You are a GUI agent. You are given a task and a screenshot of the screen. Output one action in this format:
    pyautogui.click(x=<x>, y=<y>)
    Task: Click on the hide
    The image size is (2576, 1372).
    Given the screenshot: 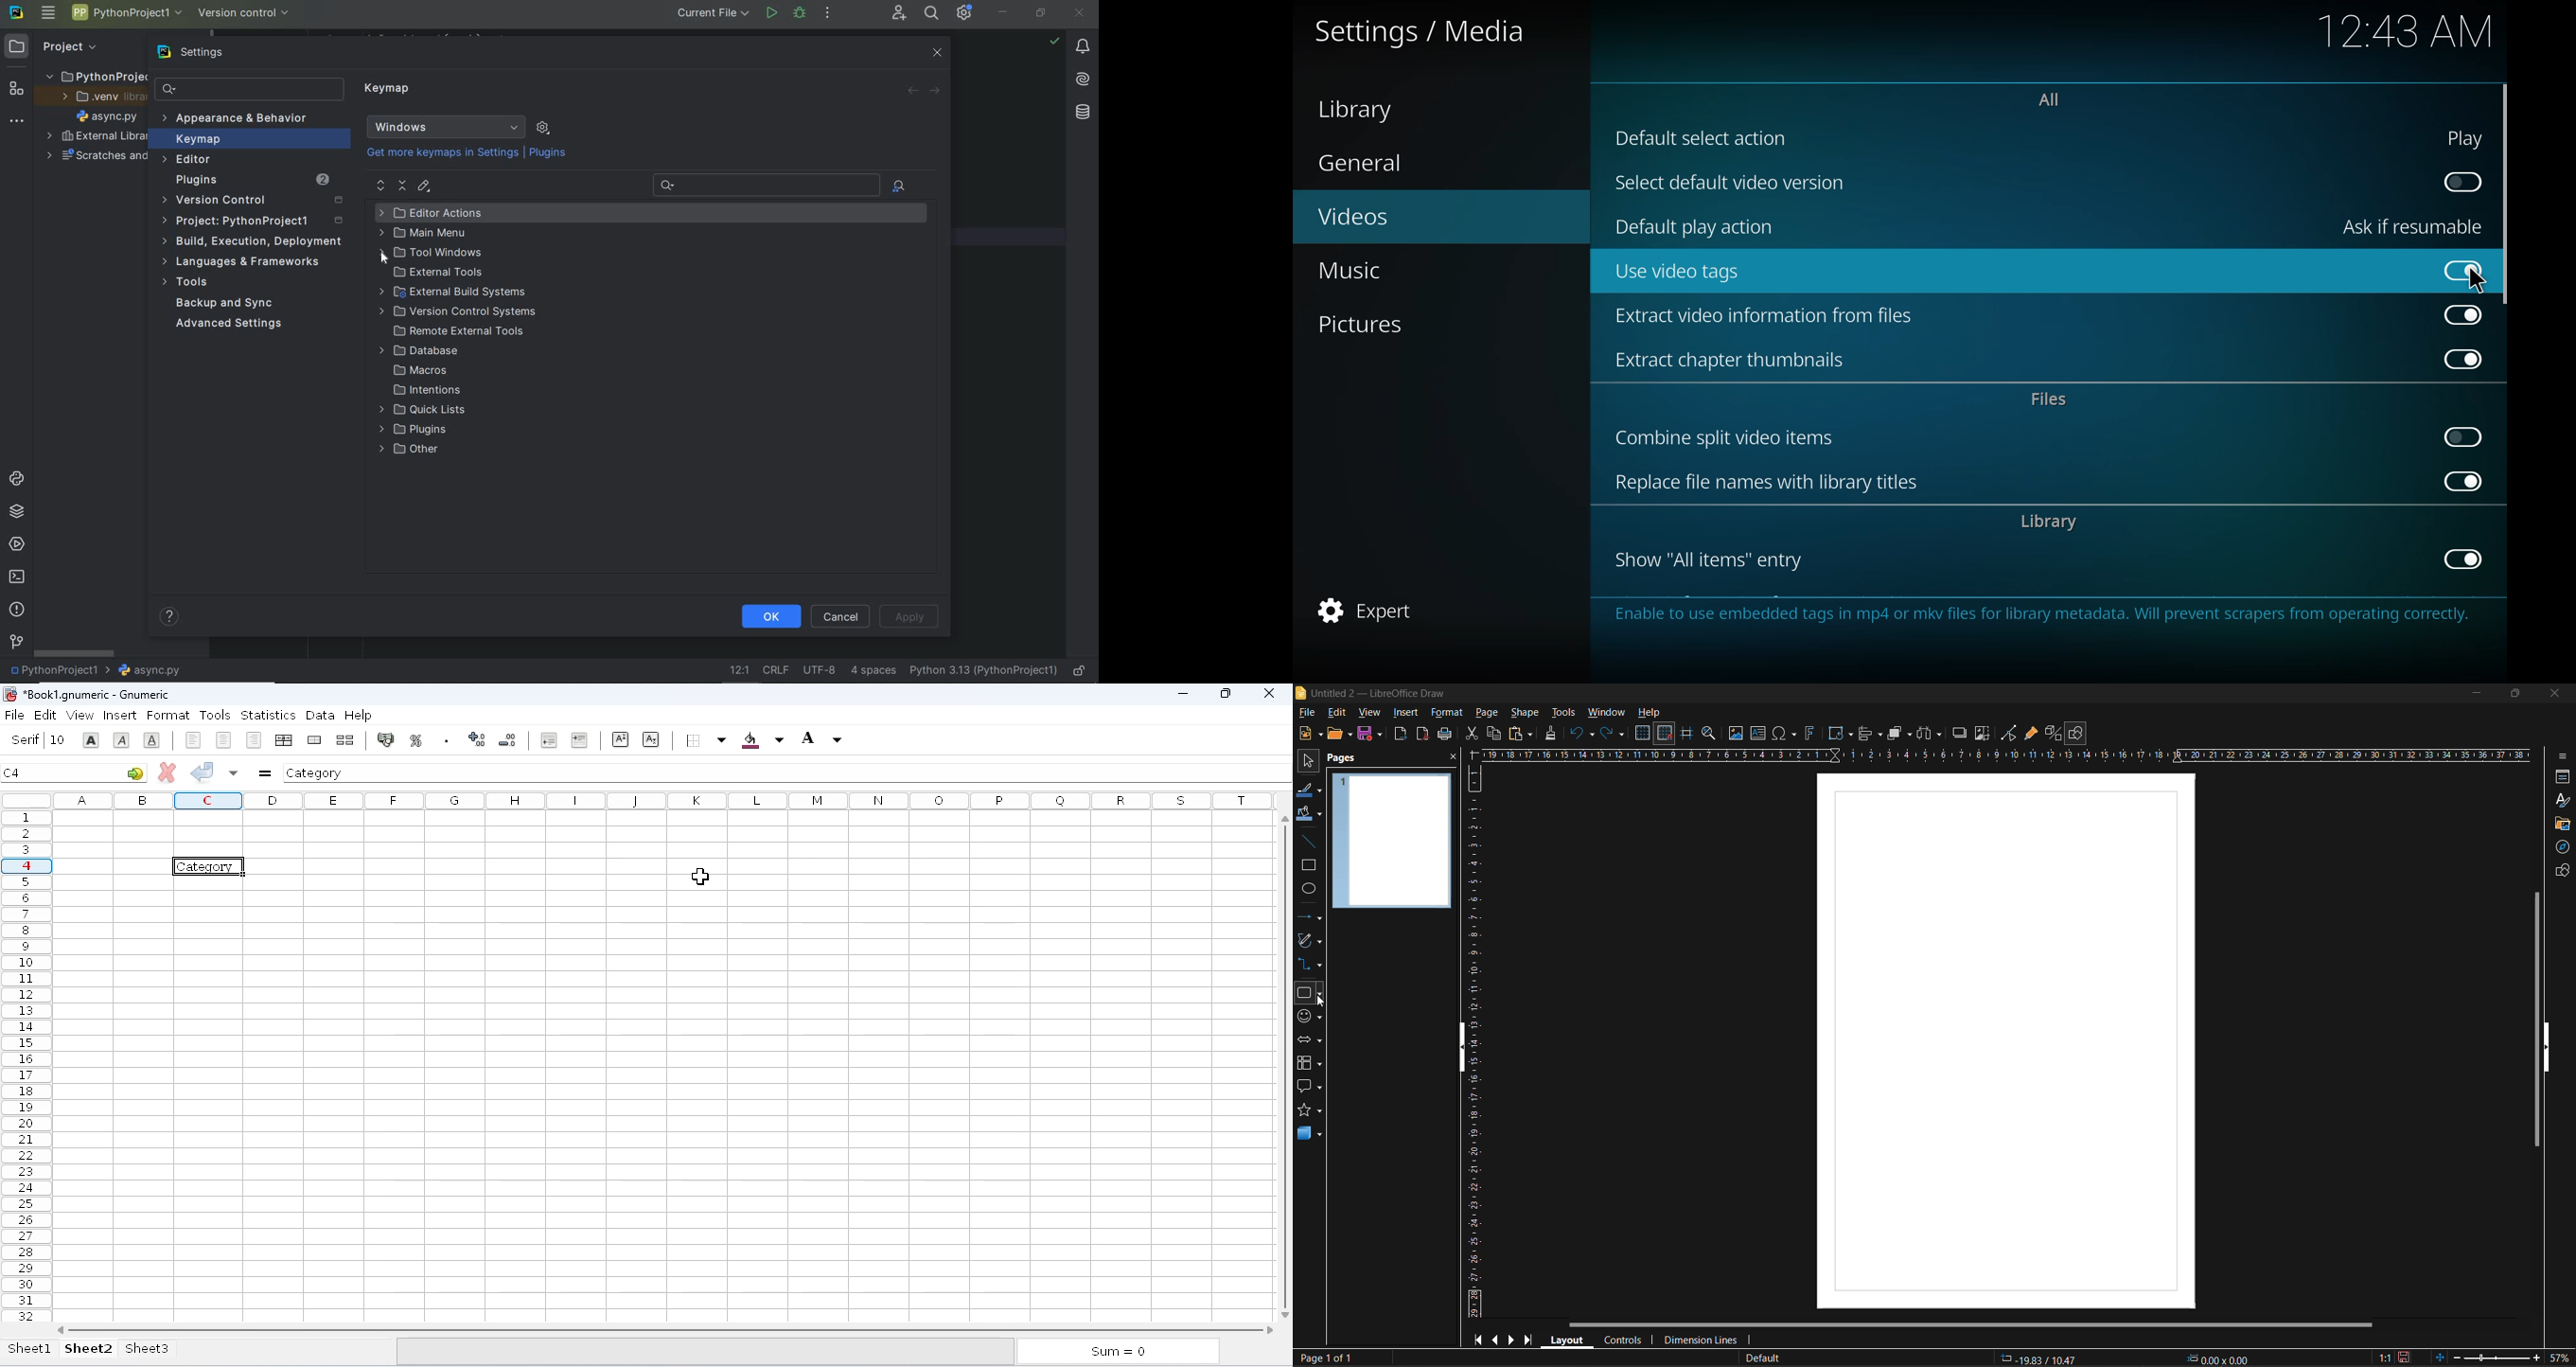 What is the action you would take?
    pyautogui.click(x=1464, y=1051)
    